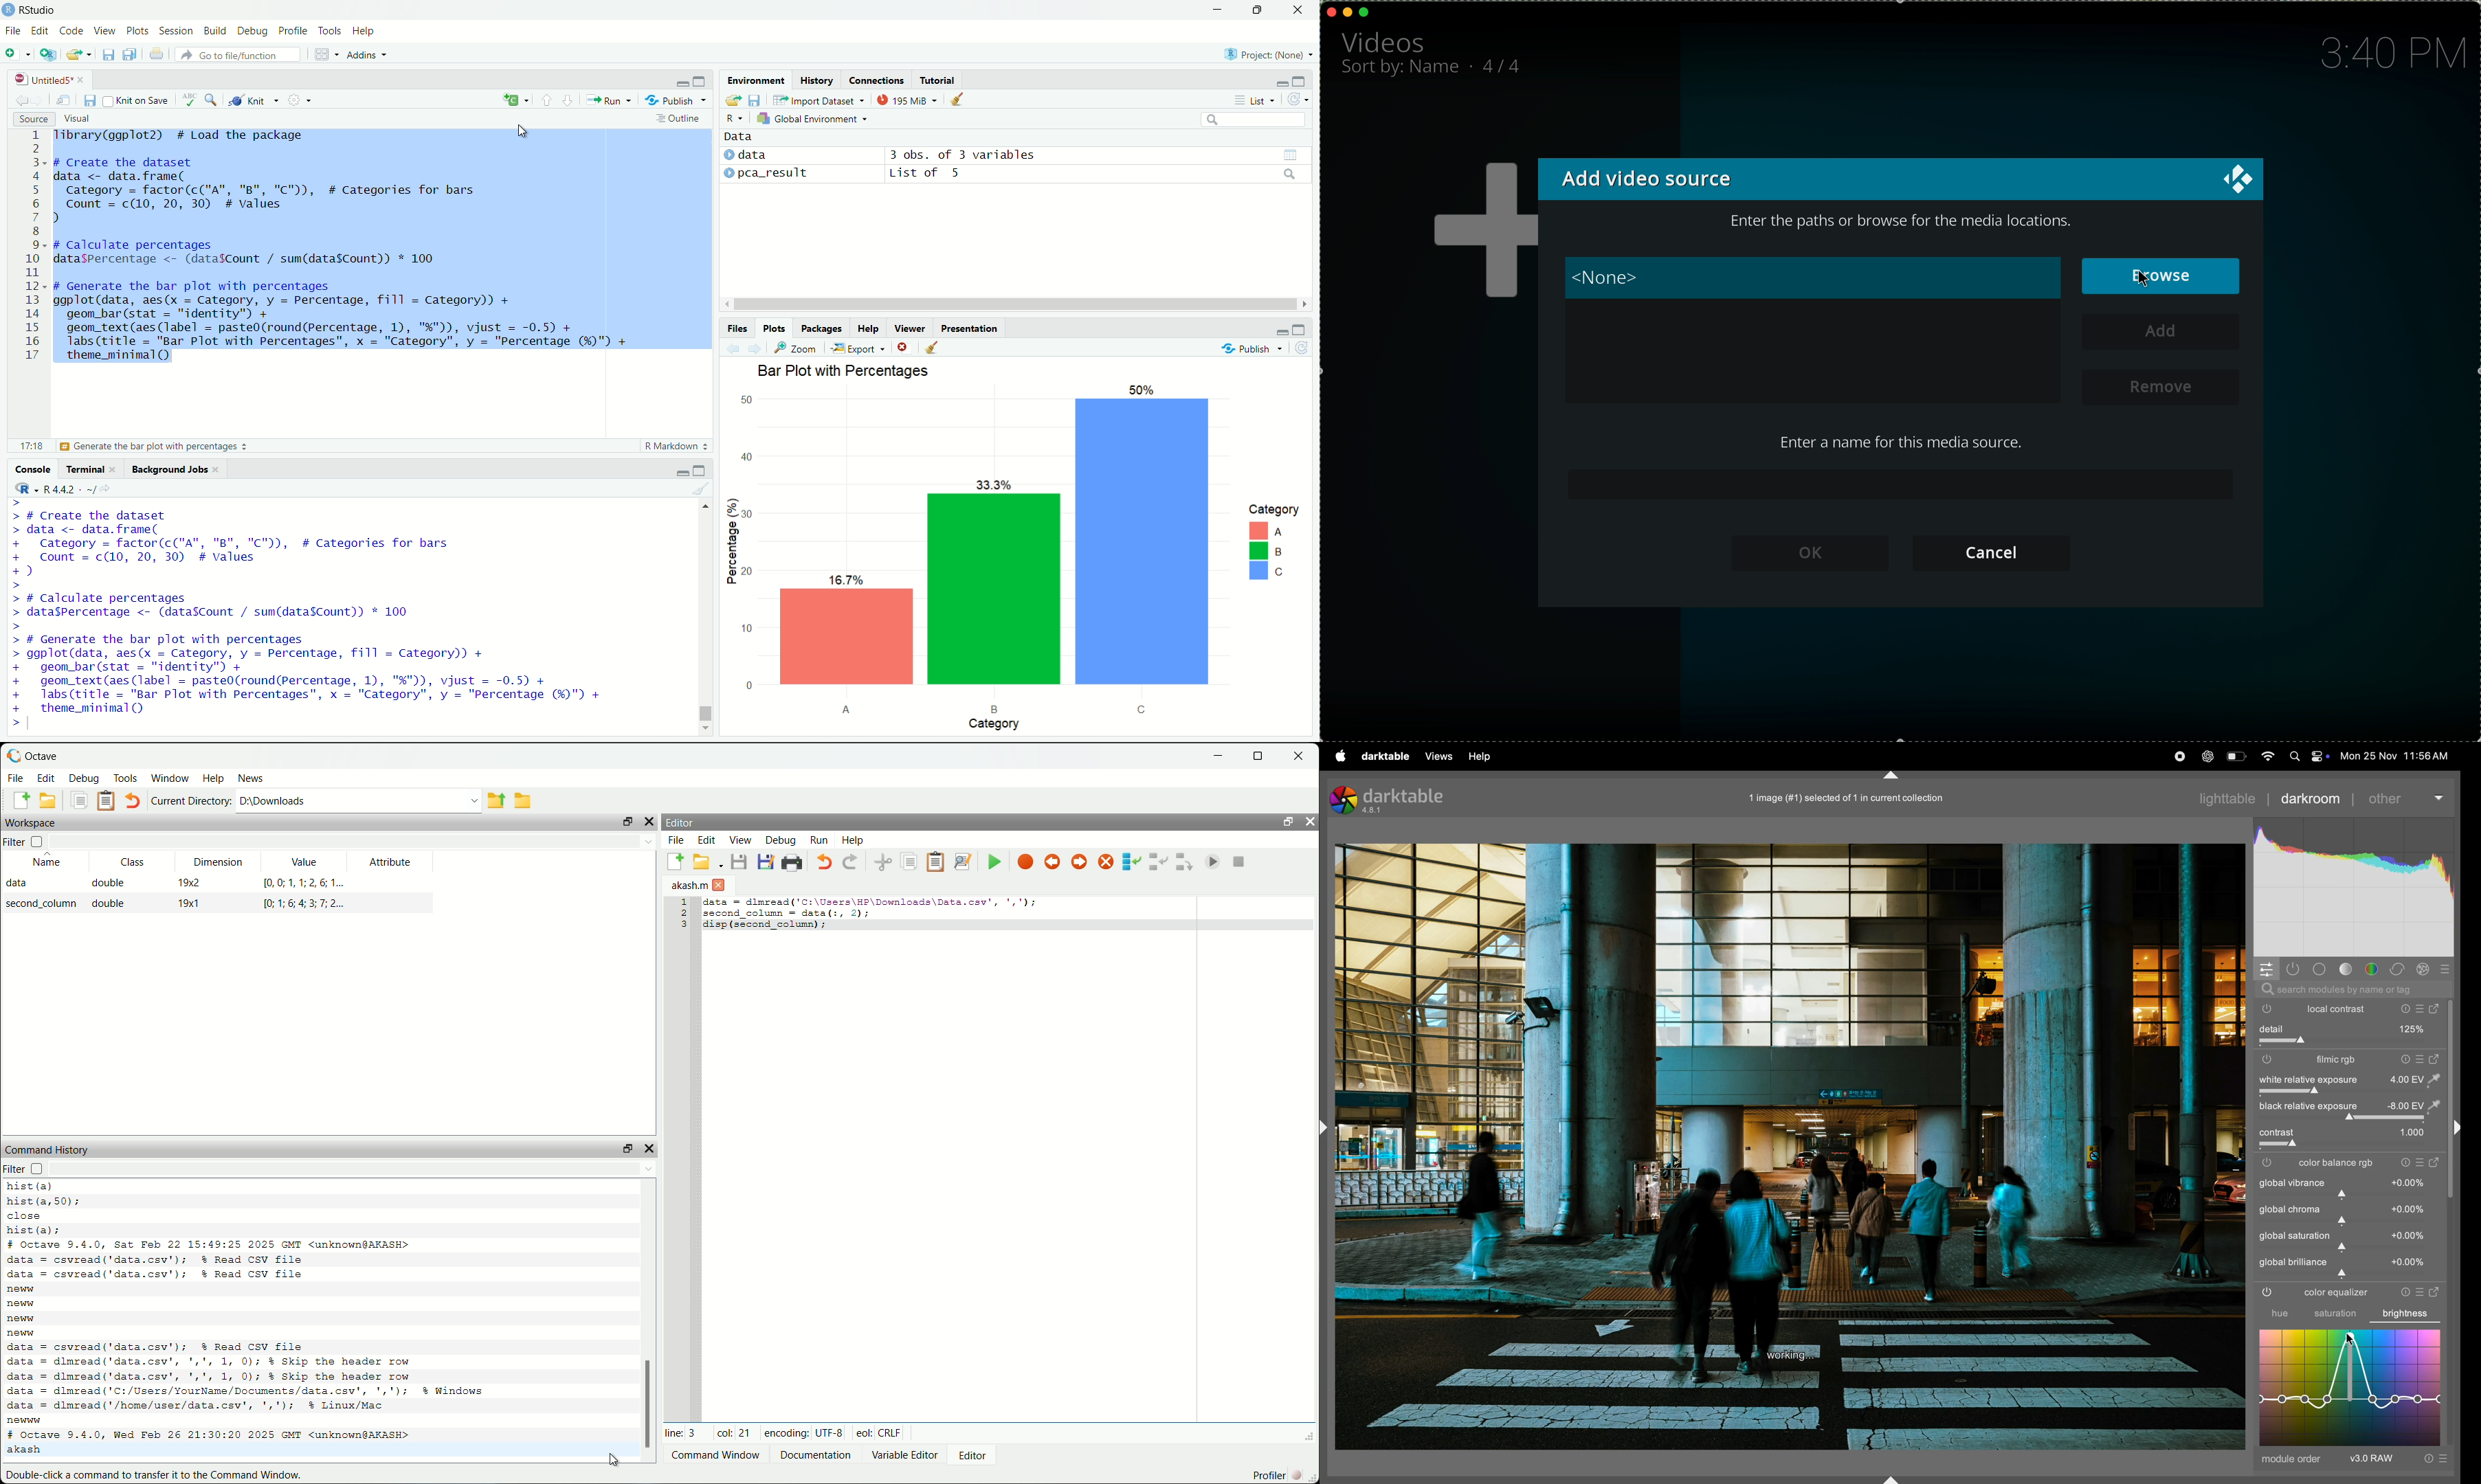 This screenshot has width=2492, height=1484. What do you see at coordinates (672, 447) in the screenshot?
I see `R markdown` at bounding box center [672, 447].